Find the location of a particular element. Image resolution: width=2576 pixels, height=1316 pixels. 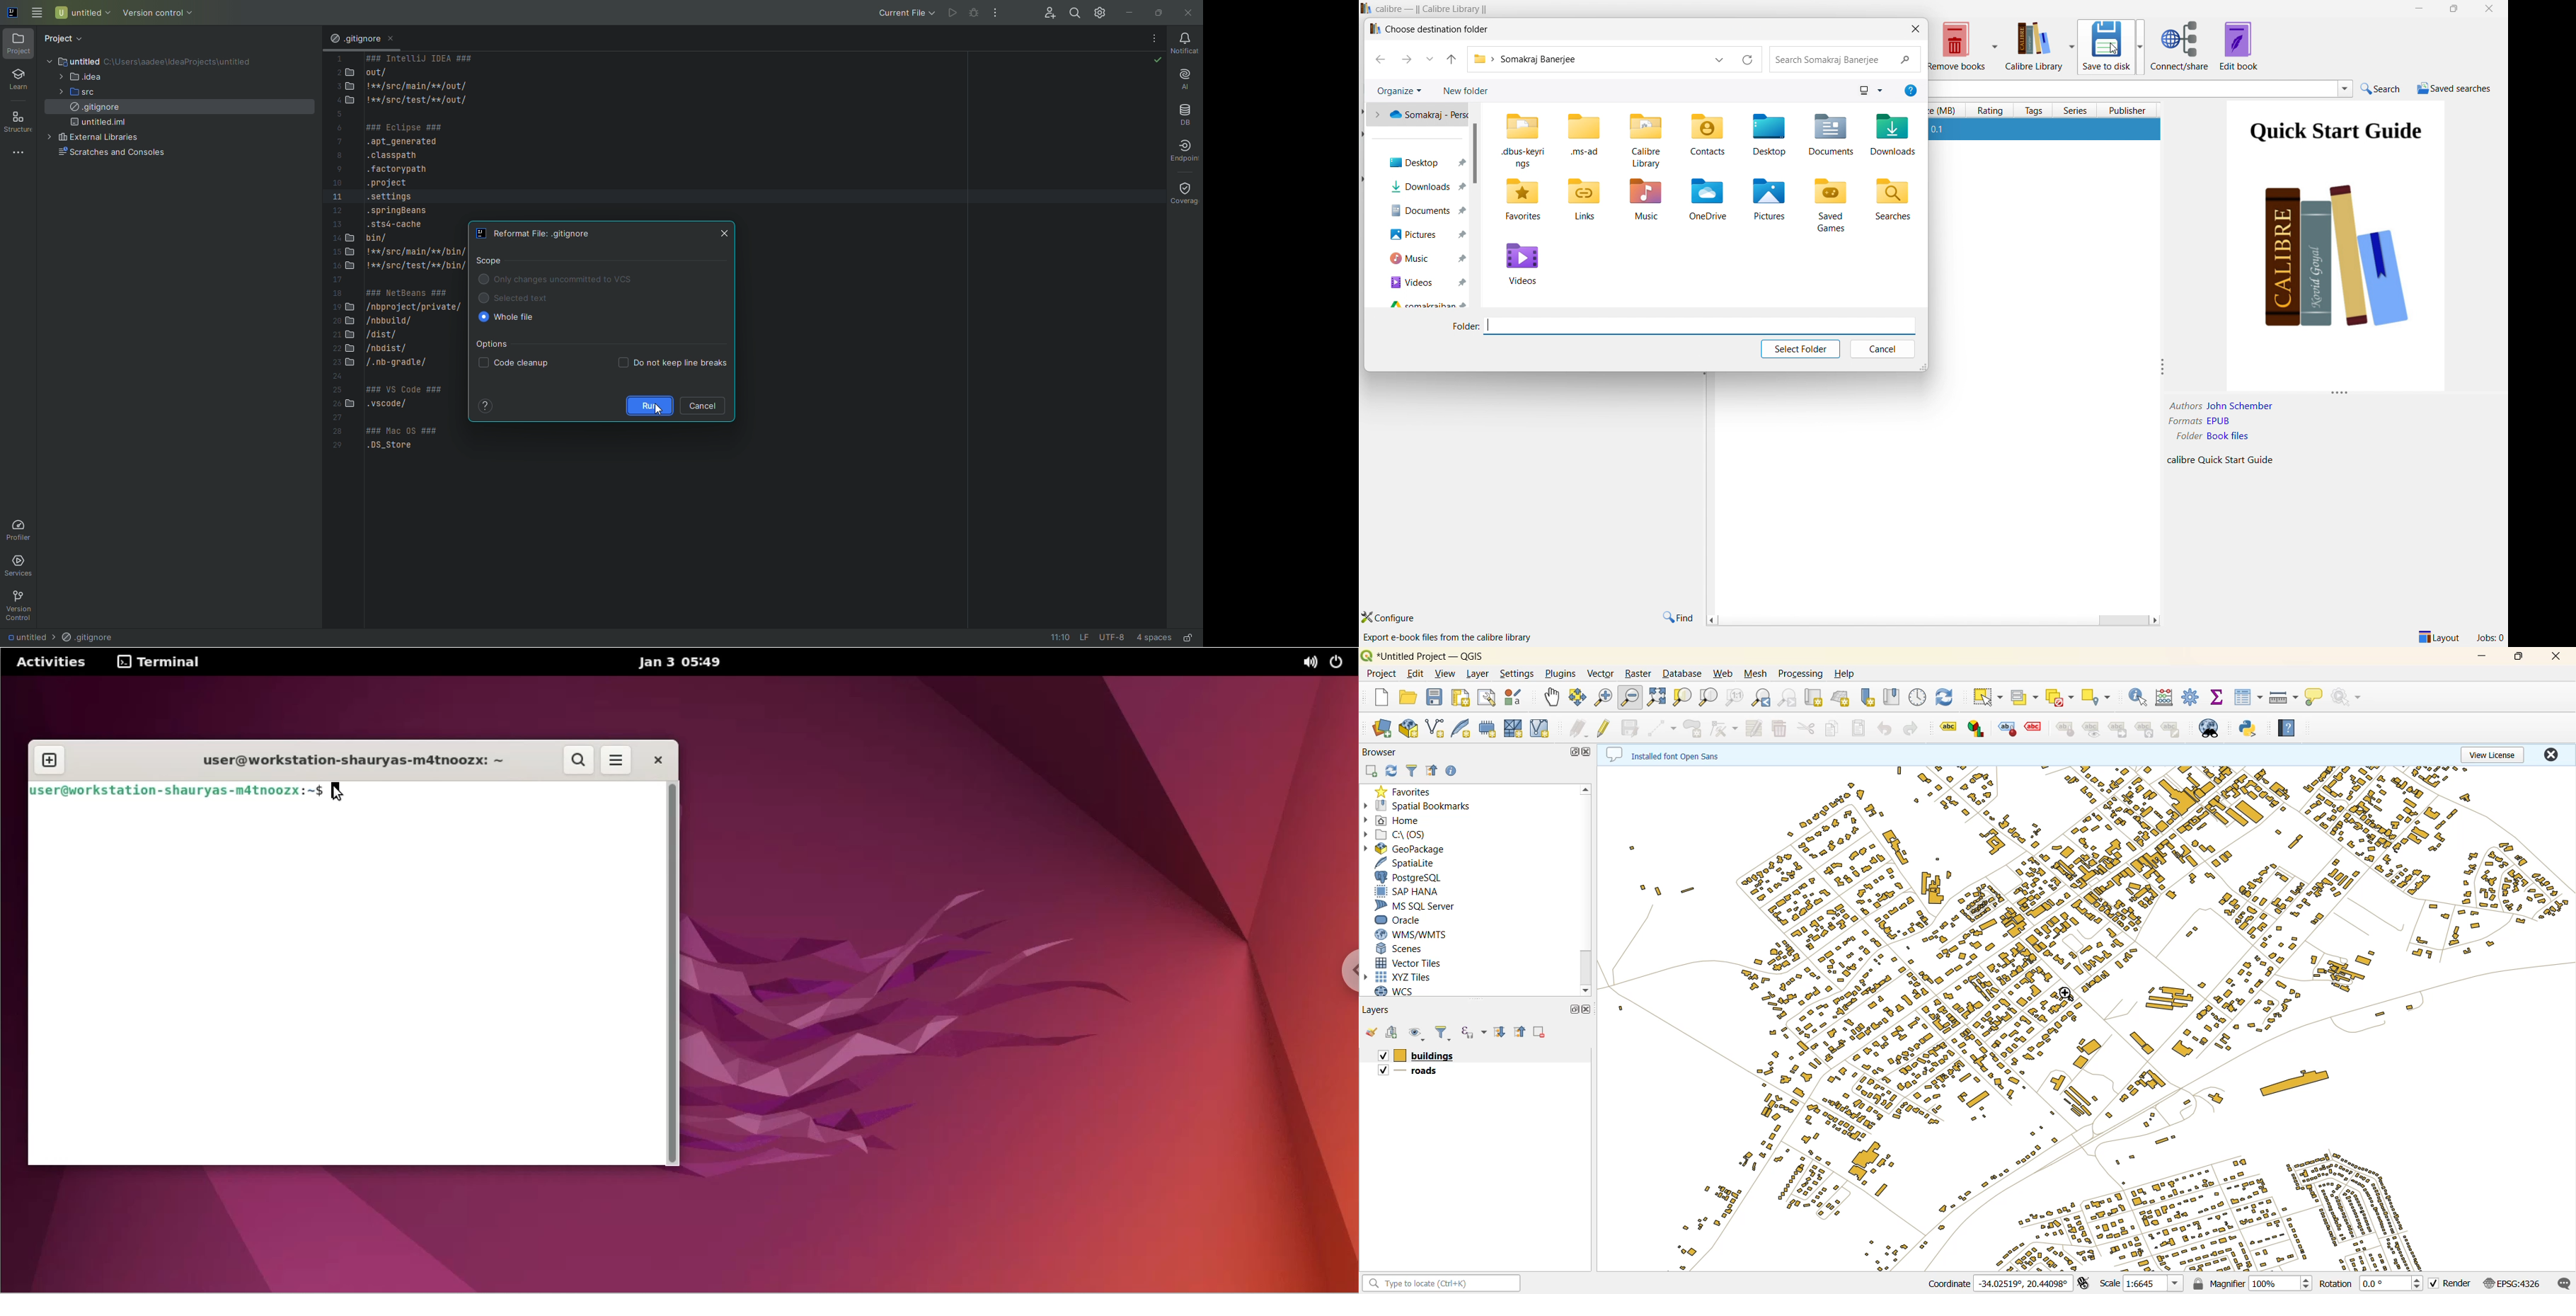

magnifier is located at coordinates (2250, 1283).